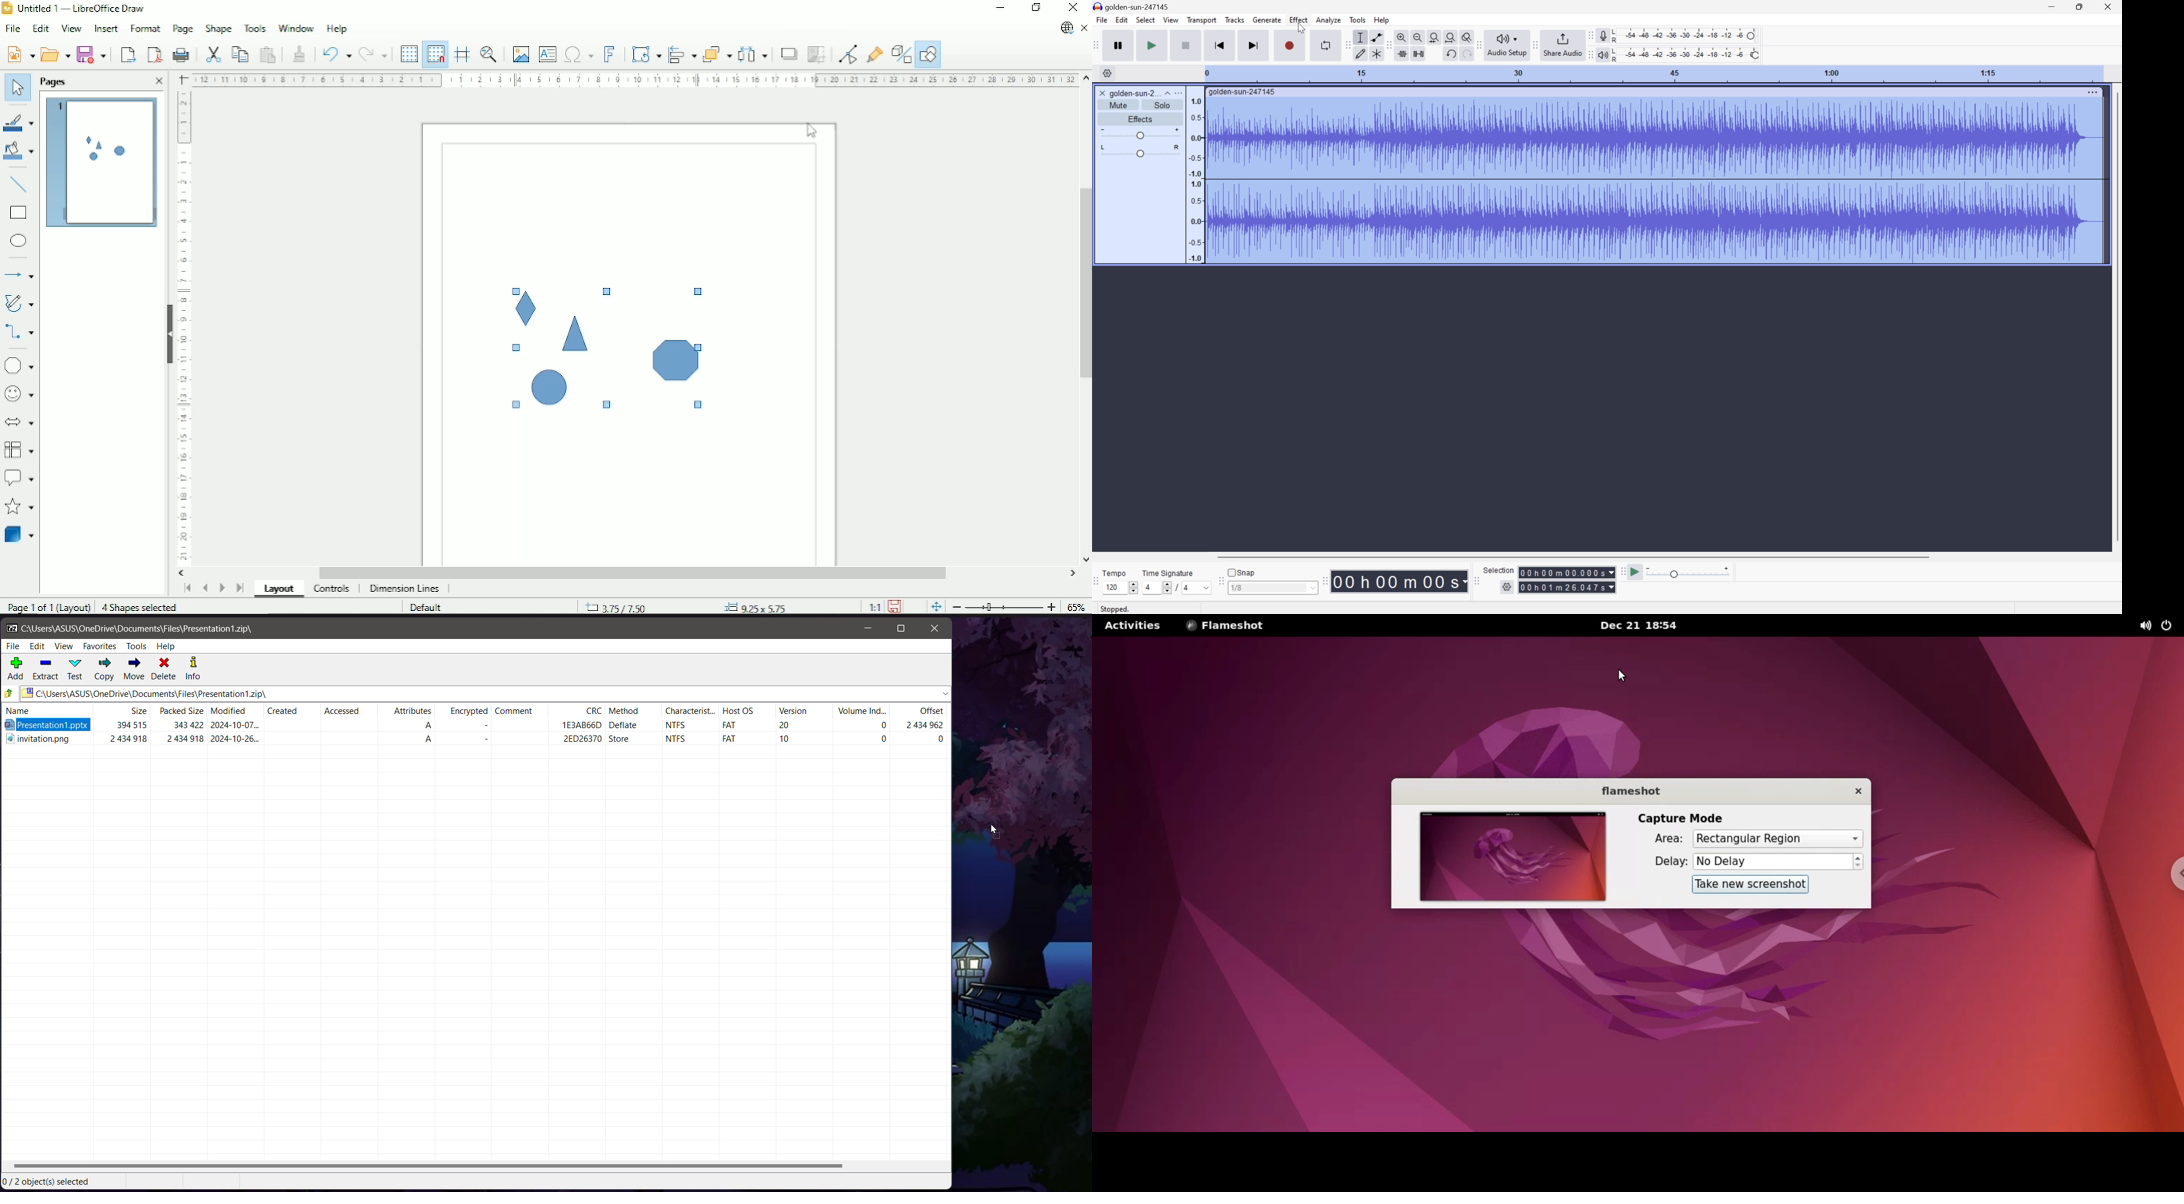 This screenshot has height=1204, width=2184. I want to click on Vertical scale, so click(182, 328).